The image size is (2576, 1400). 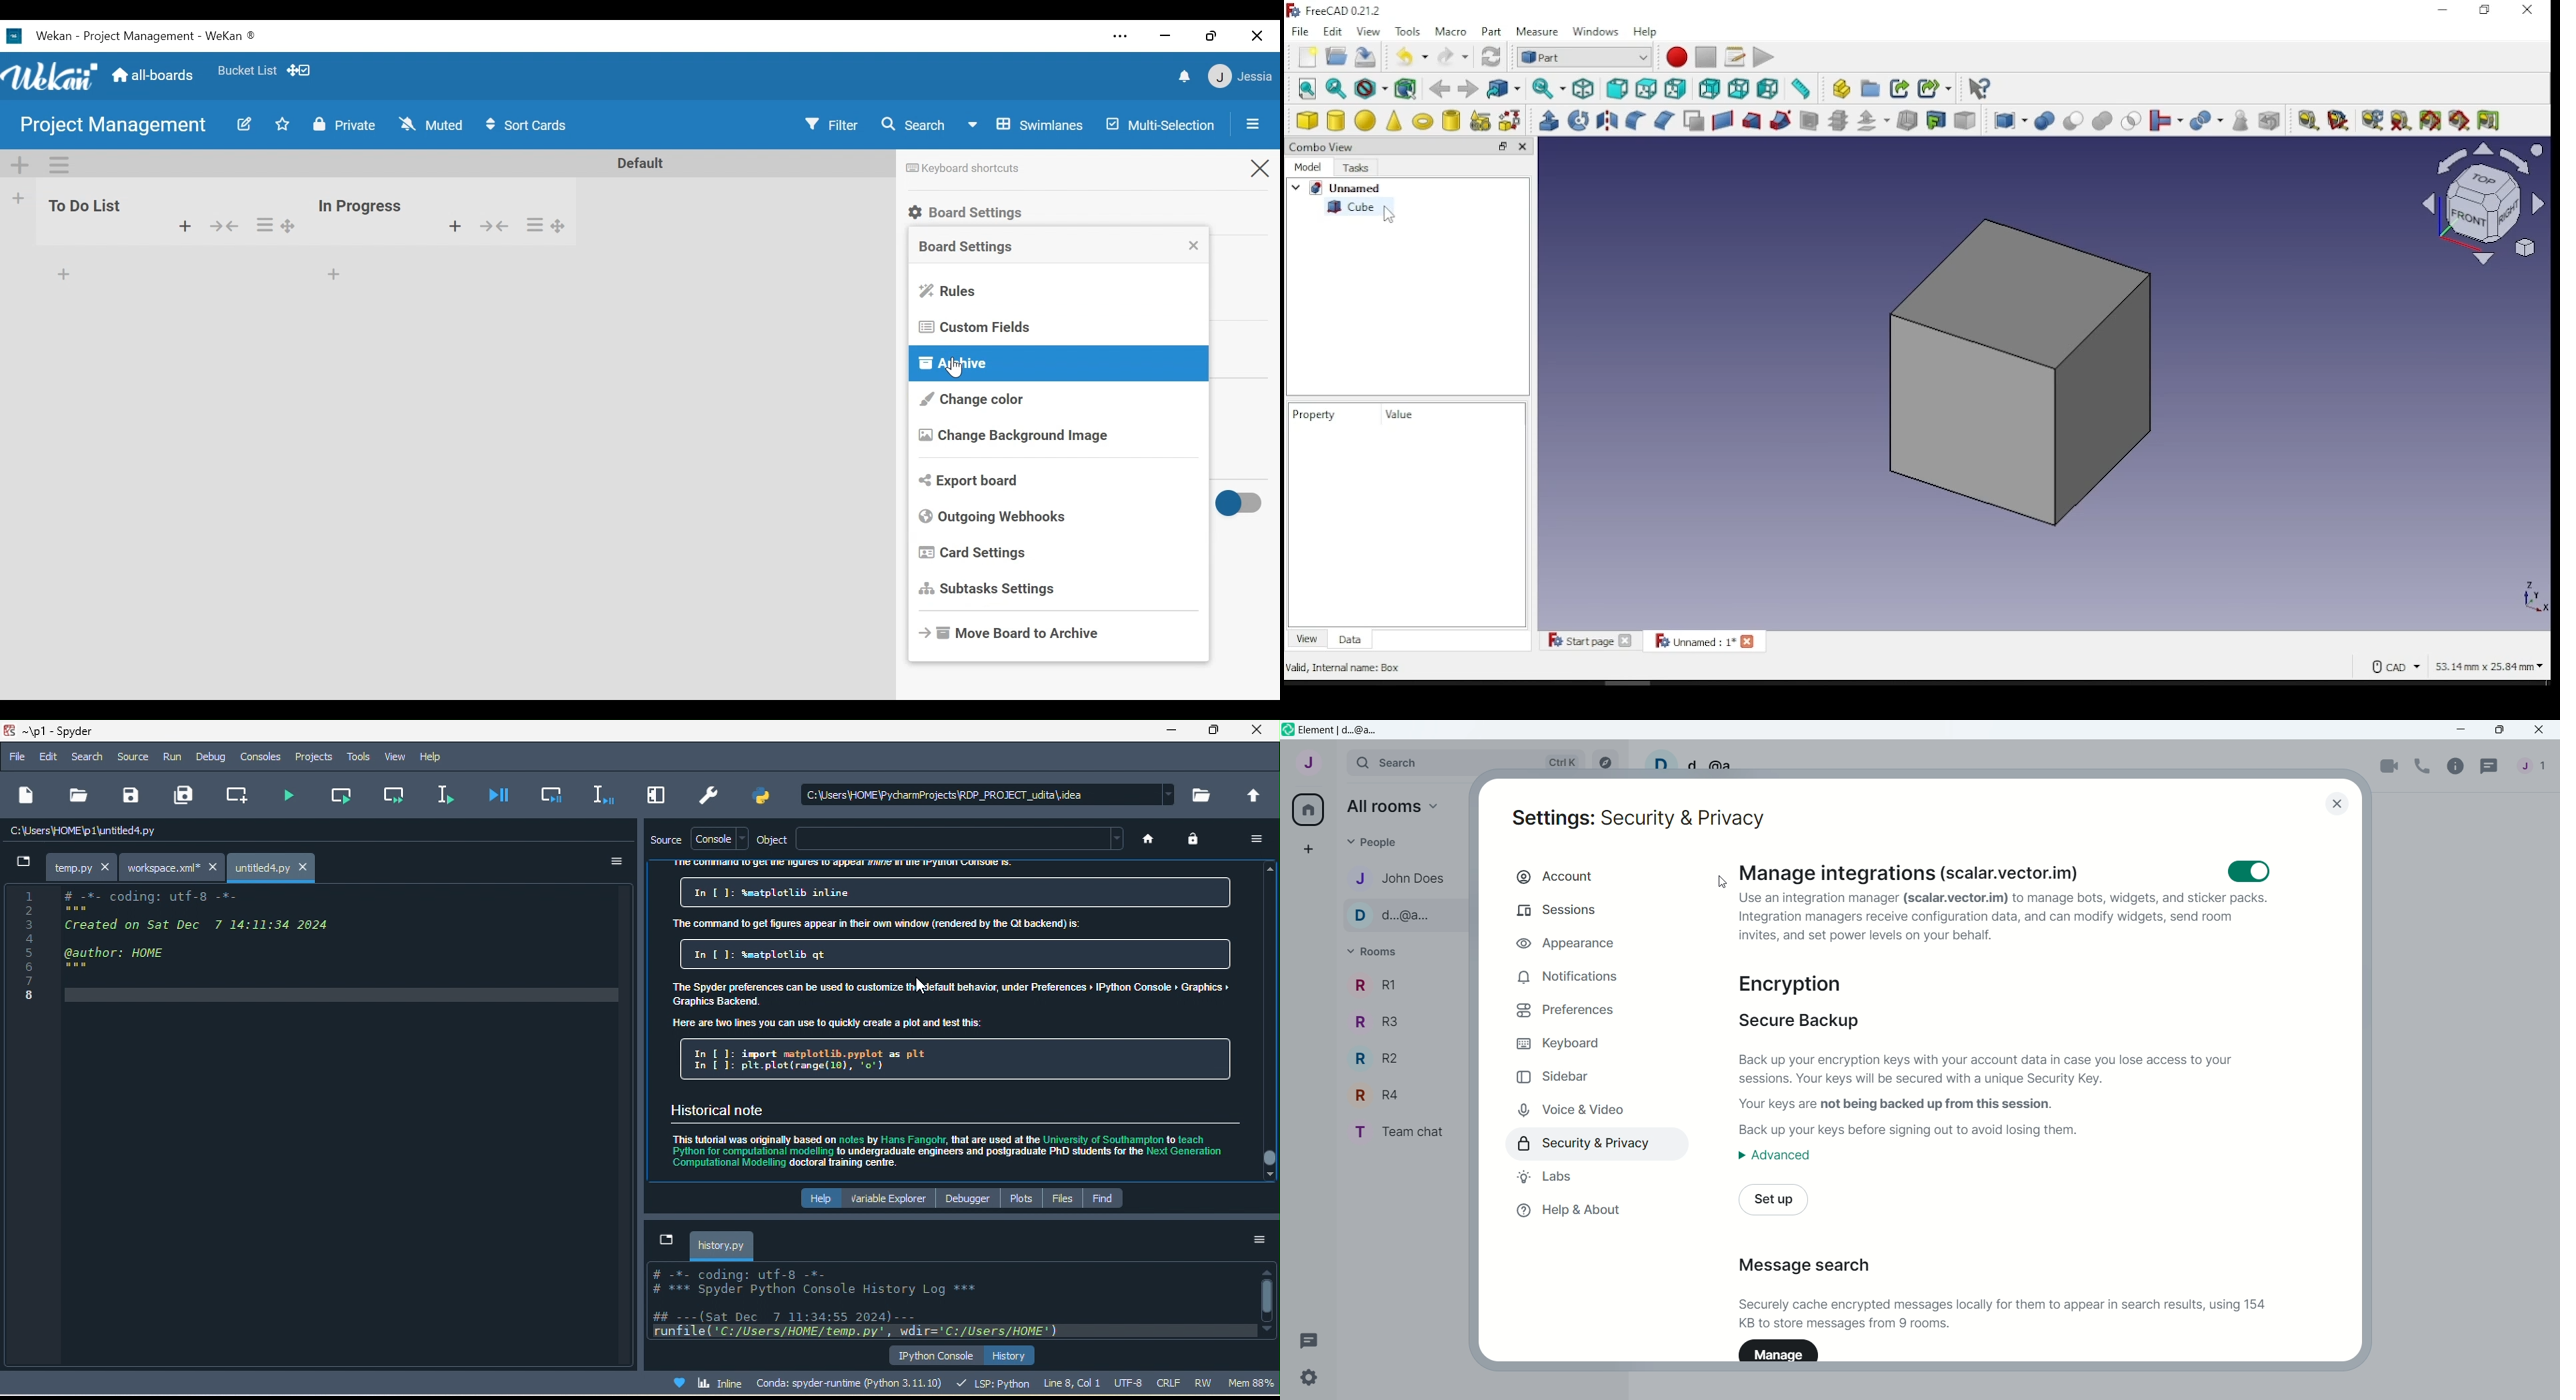 What do you see at coordinates (1337, 13) in the screenshot?
I see `icon` at bounding box center [1337, 13].